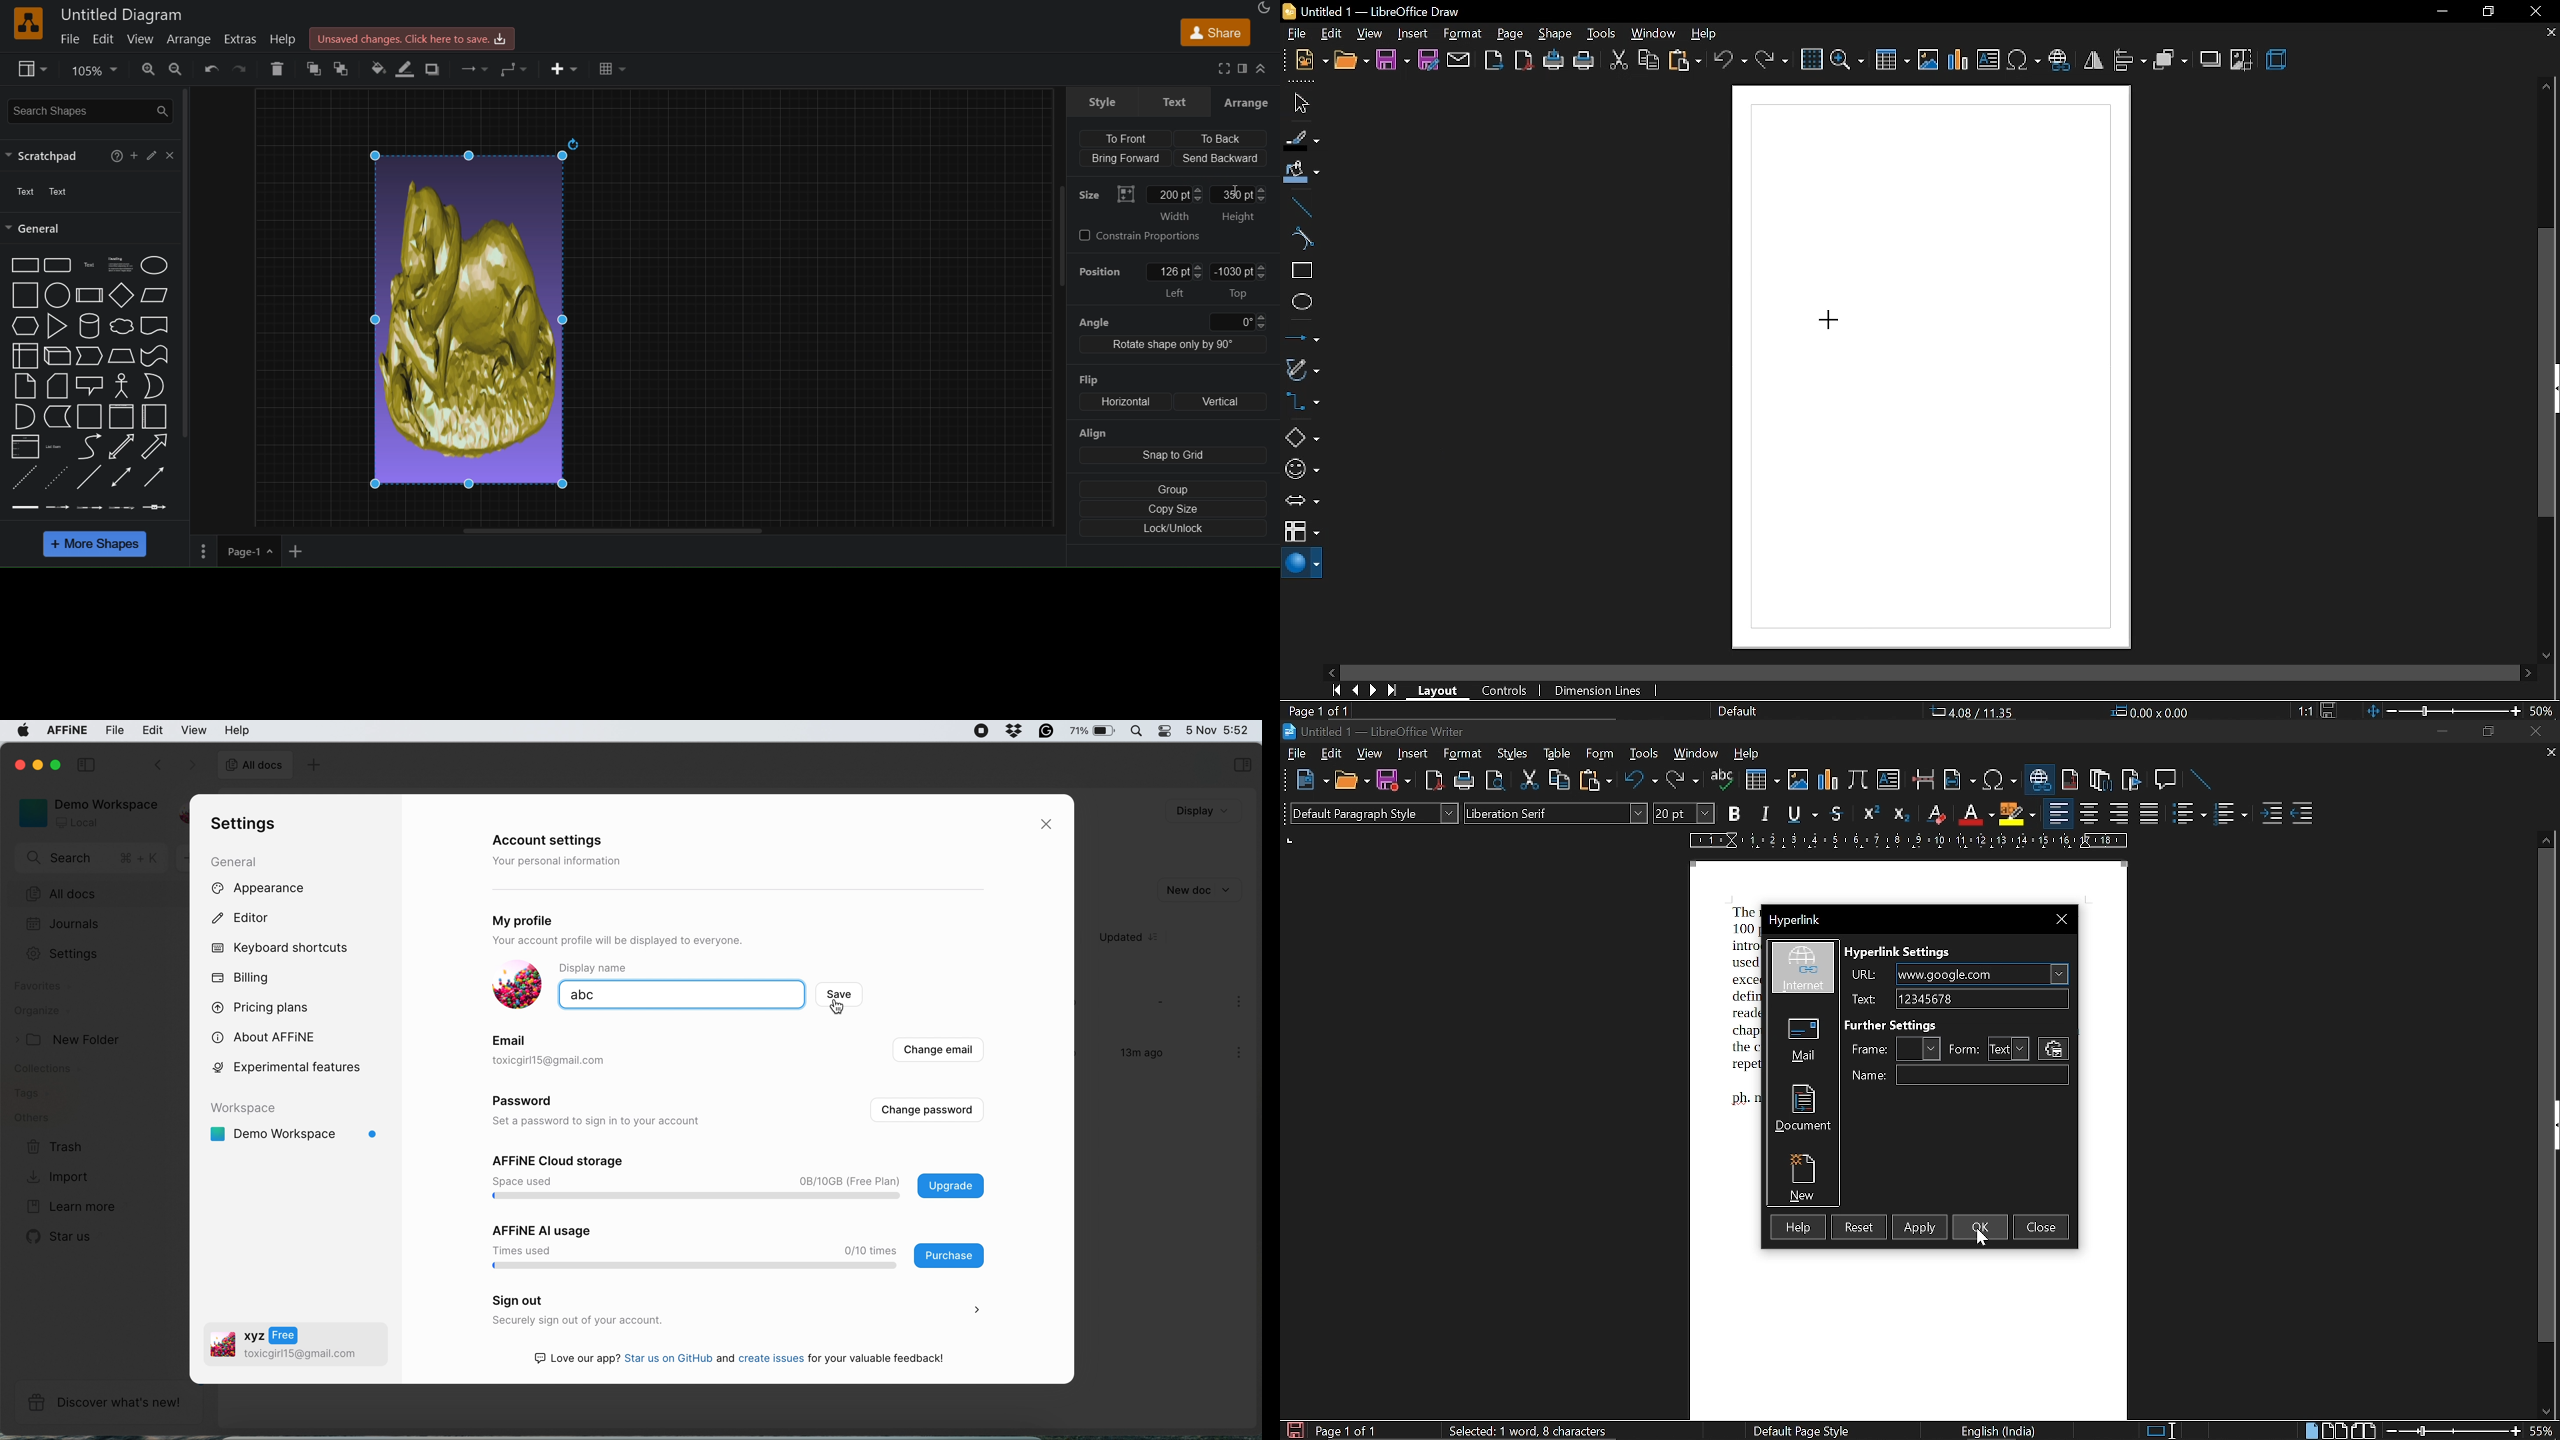  I want to click on 1:1, so click(2303, 710).